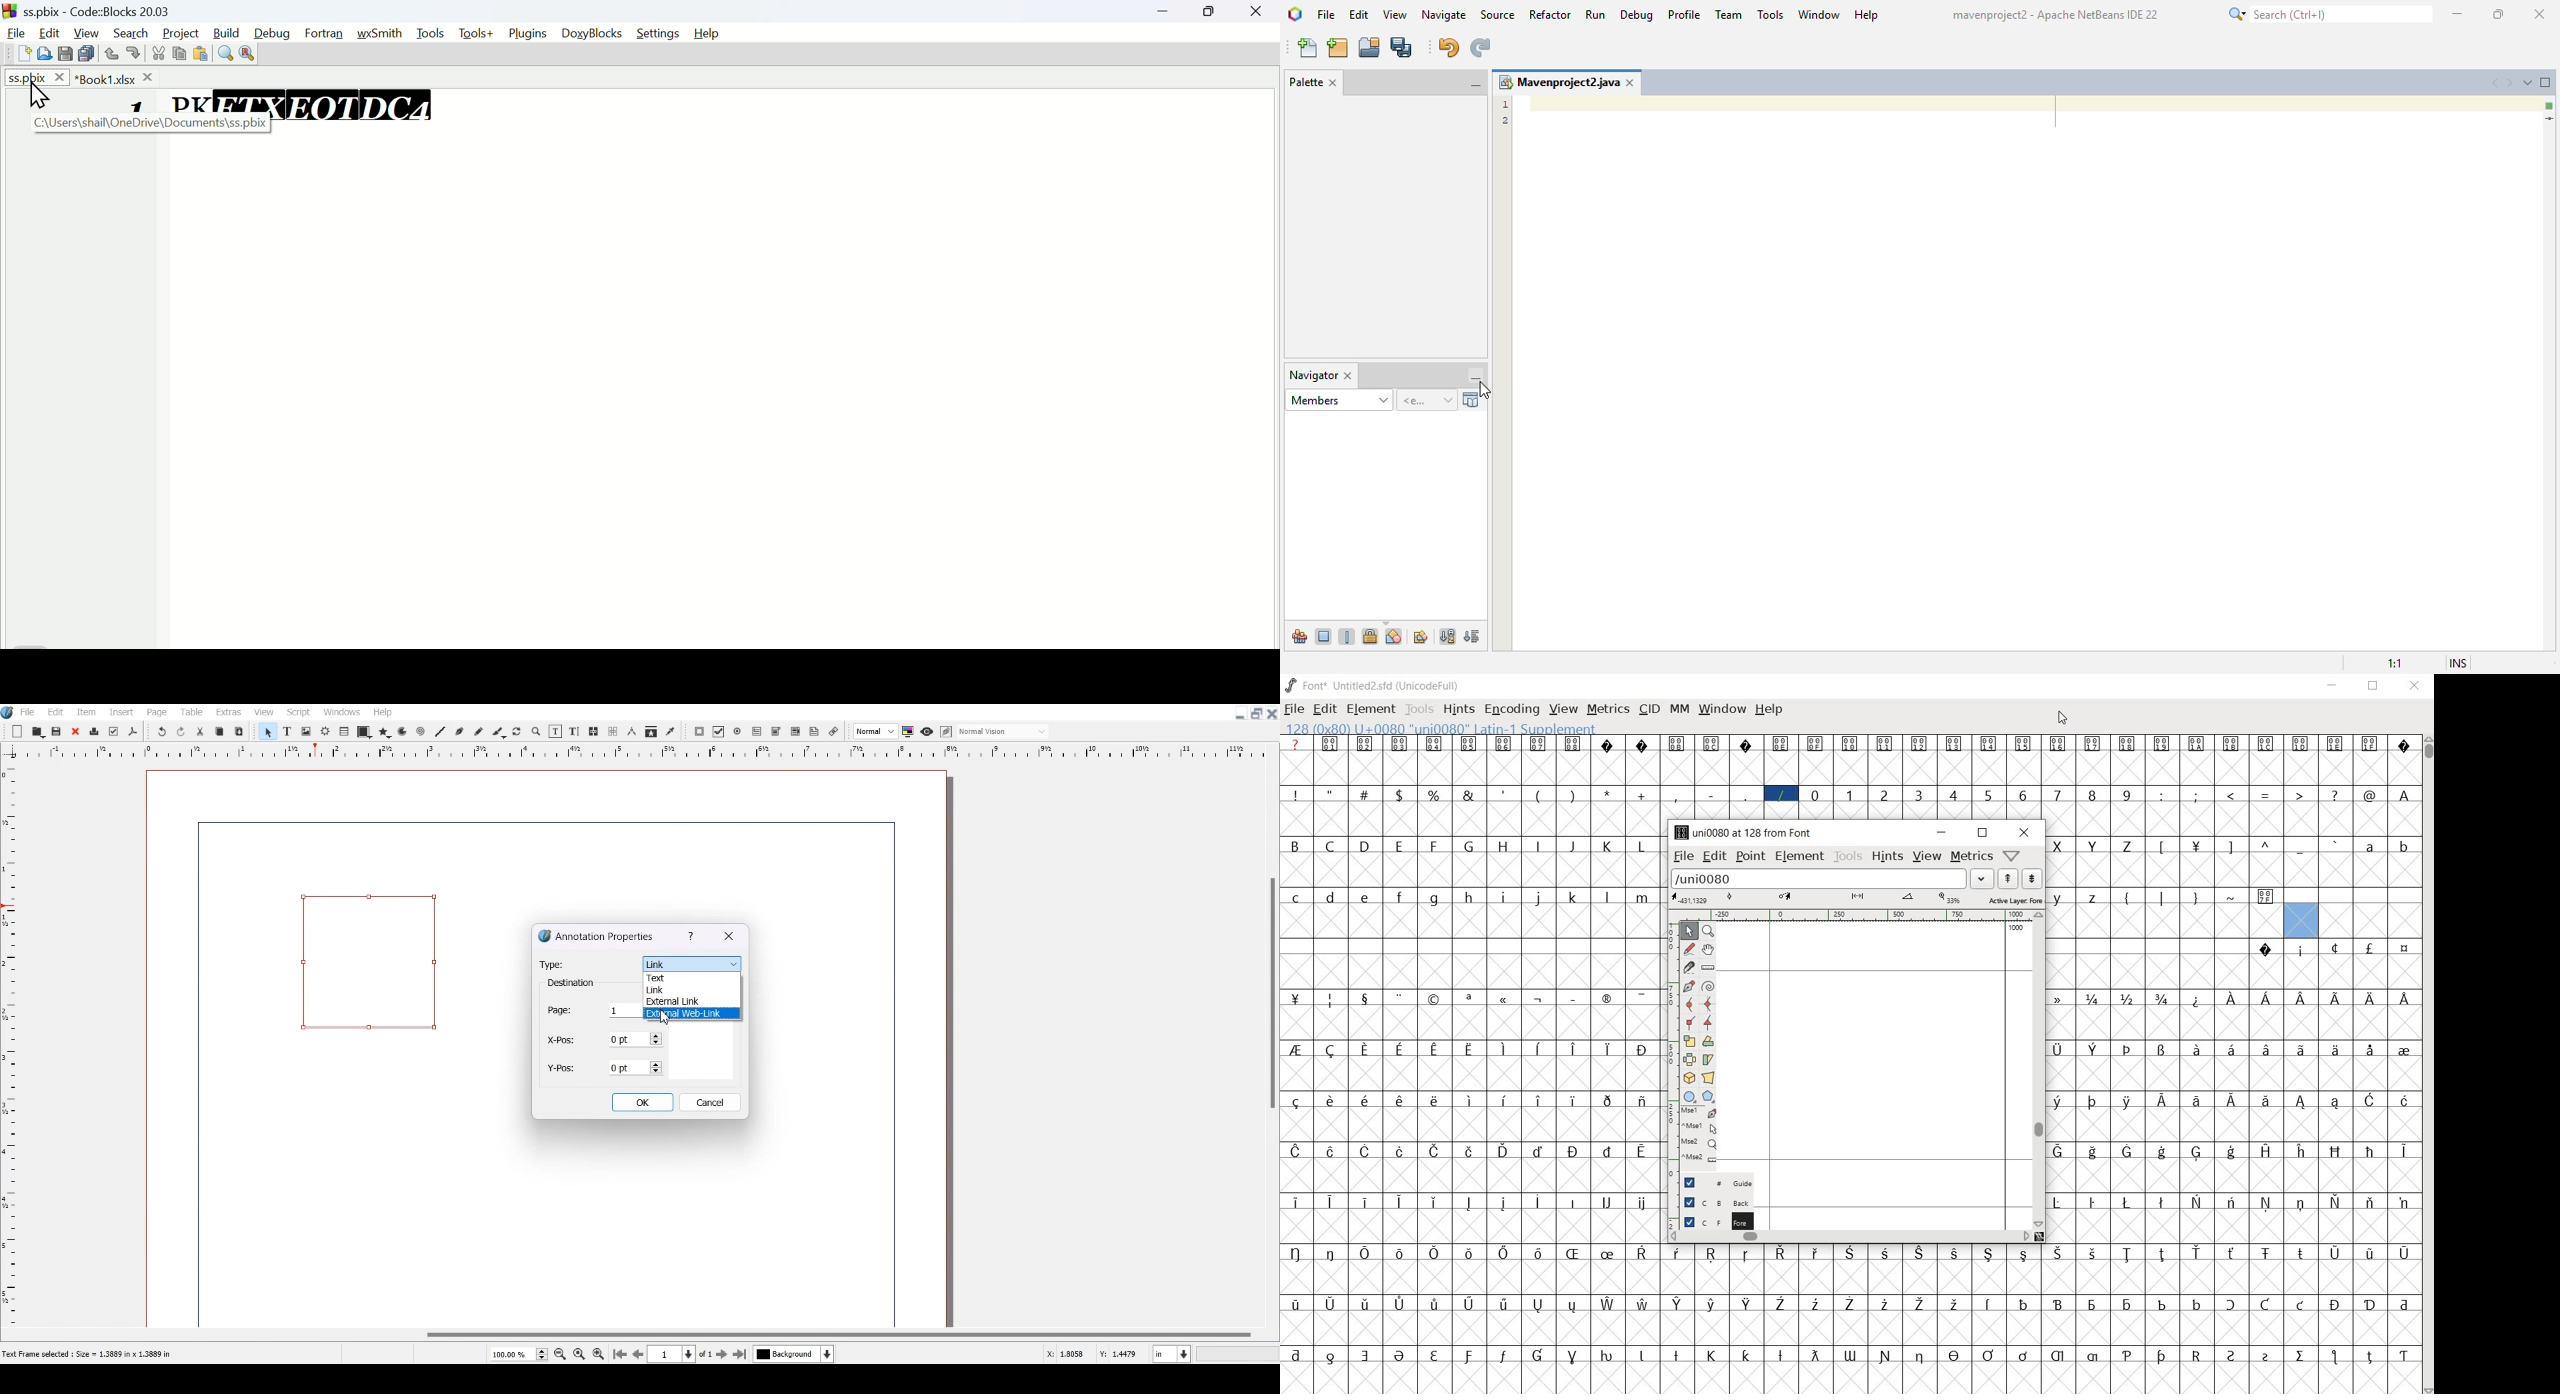  What do you see at coordinates (2459, 14) in the screenshot?
I see `minimize` at bounding box center [2459, 14].